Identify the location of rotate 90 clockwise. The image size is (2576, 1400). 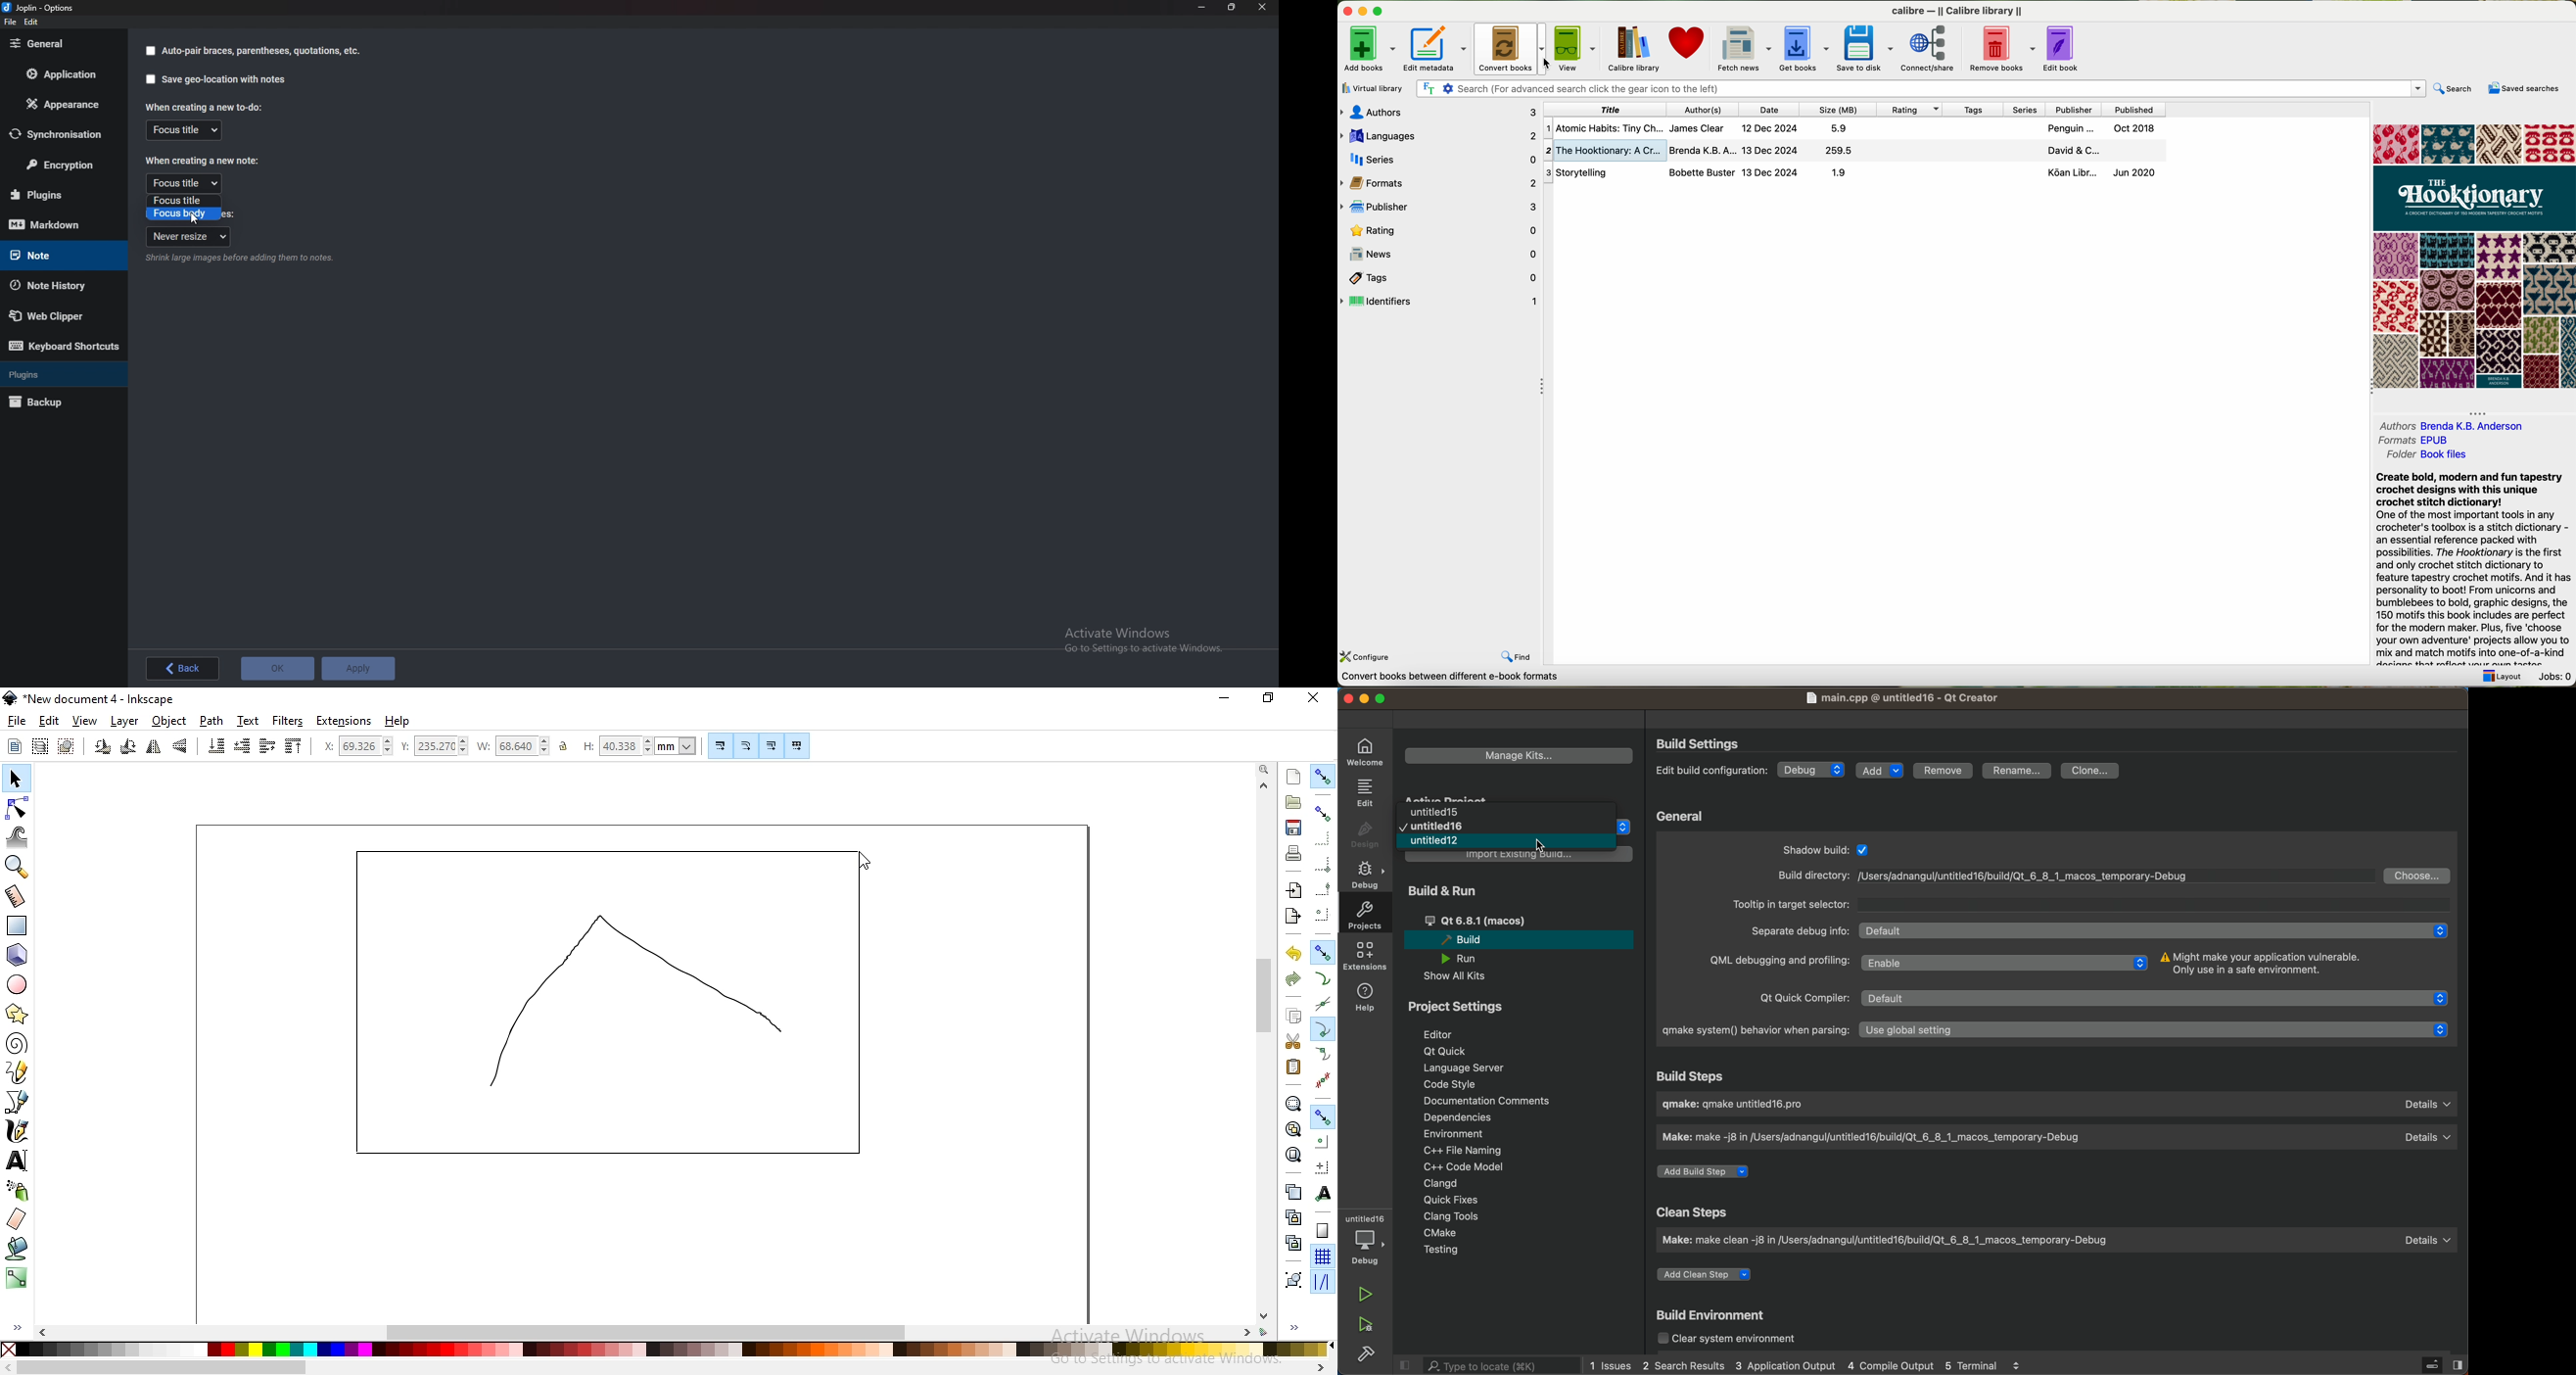
(128, 745).